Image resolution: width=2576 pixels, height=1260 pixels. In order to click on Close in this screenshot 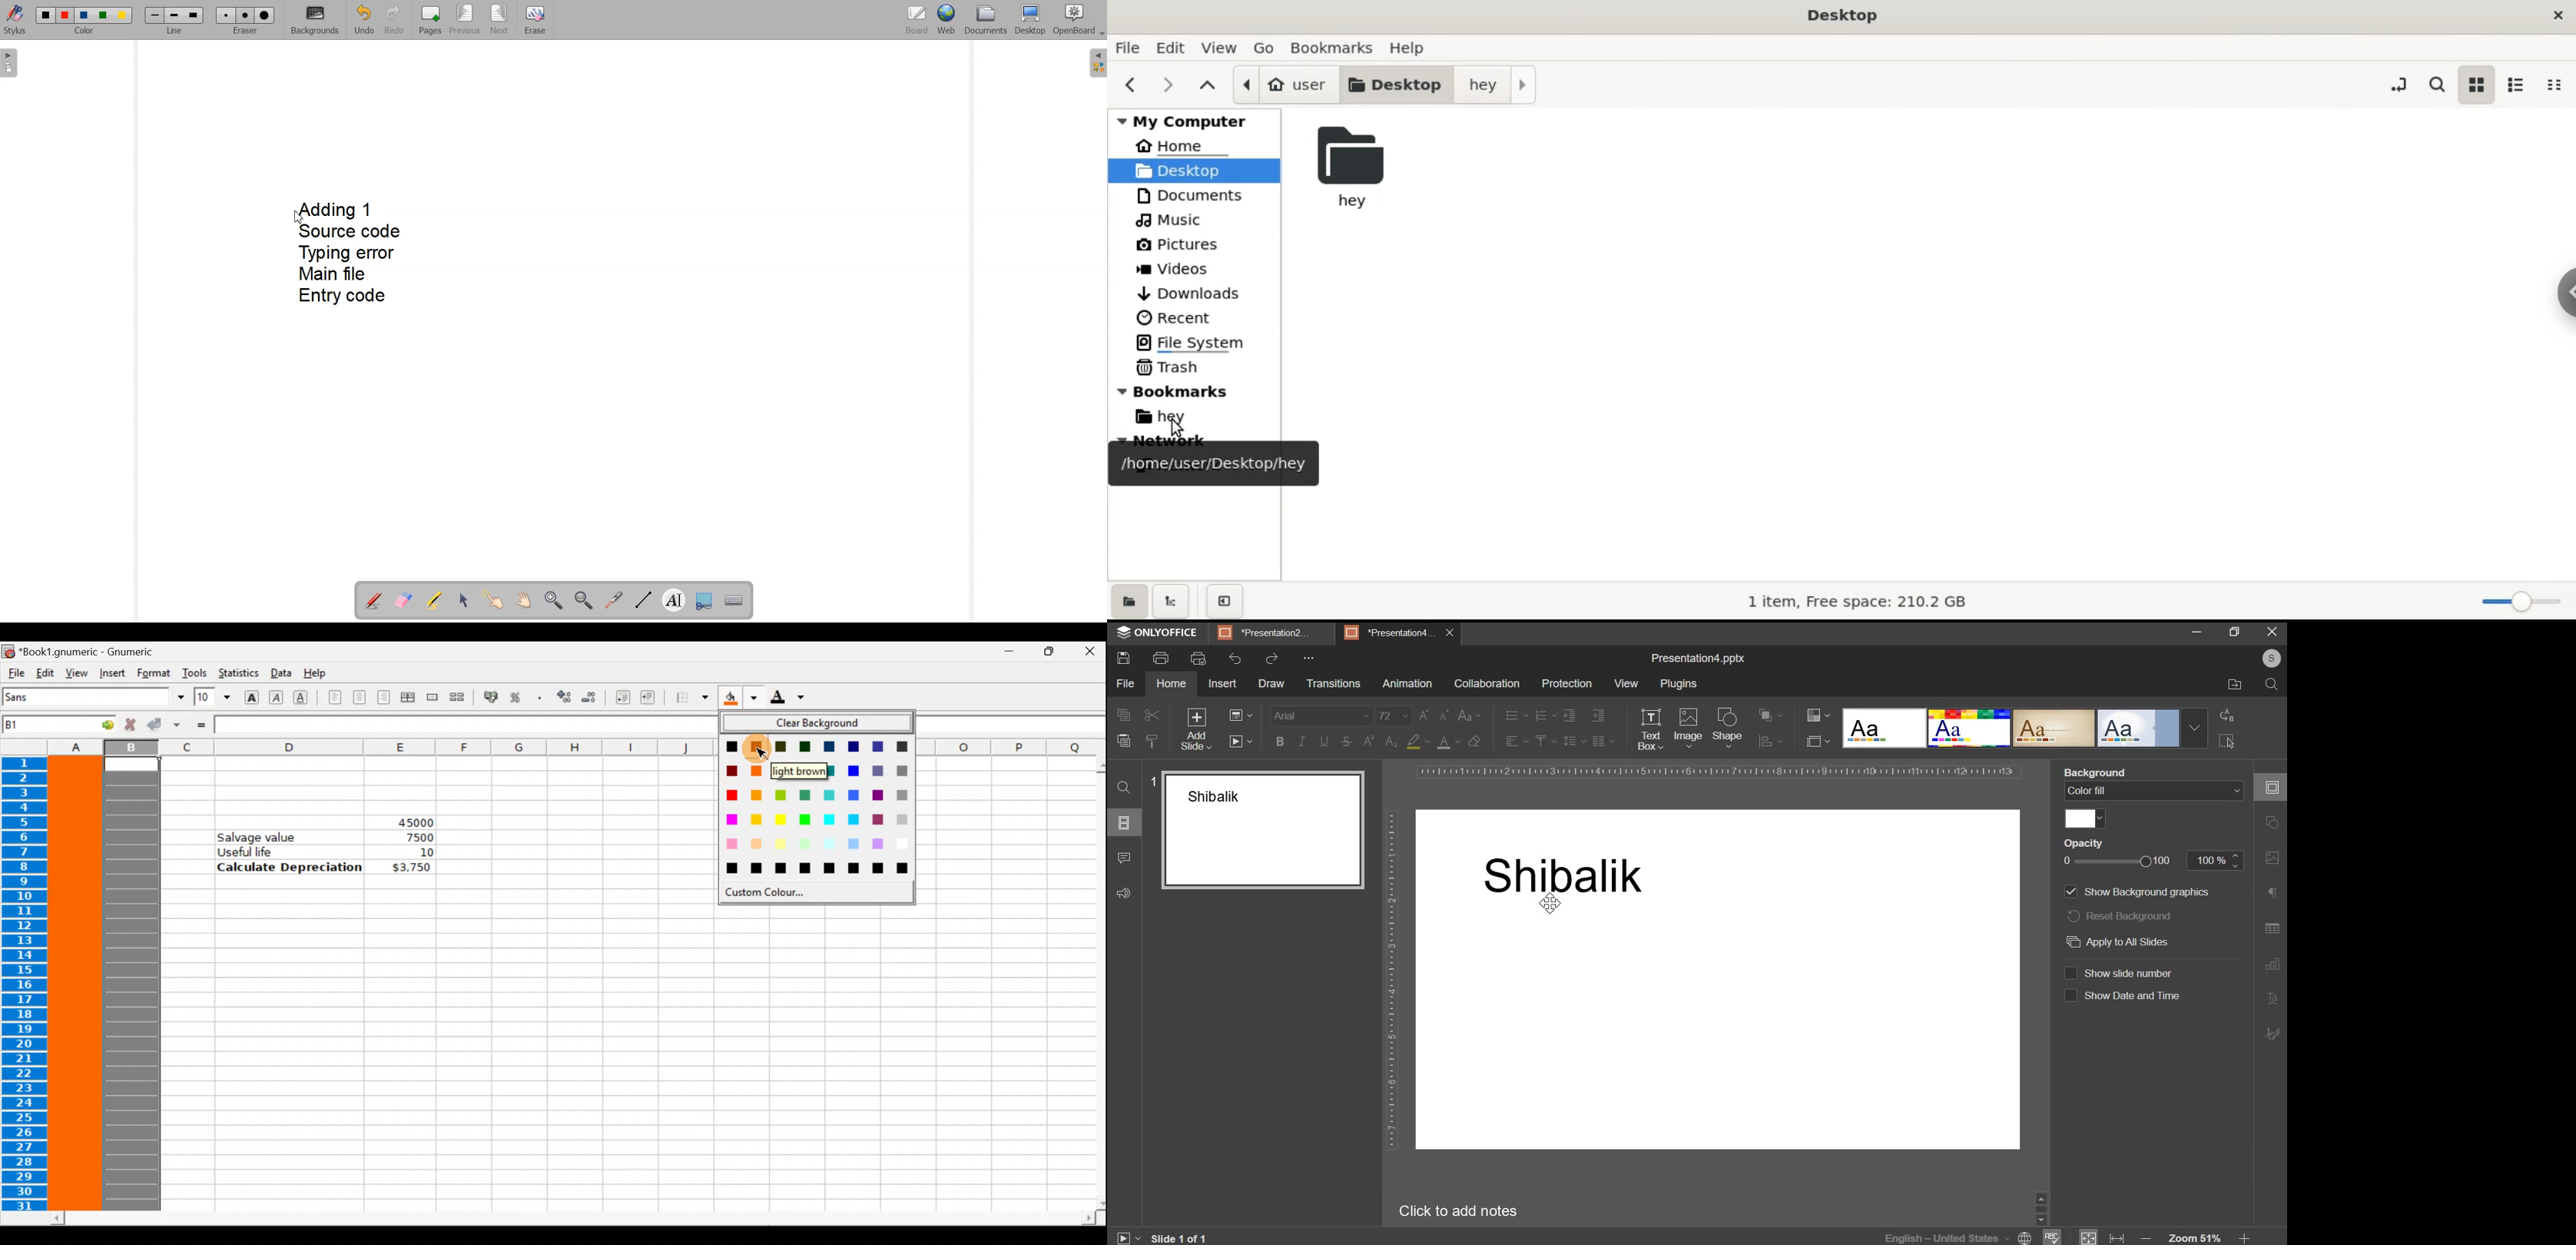, I will do `click(2273, 632)`.